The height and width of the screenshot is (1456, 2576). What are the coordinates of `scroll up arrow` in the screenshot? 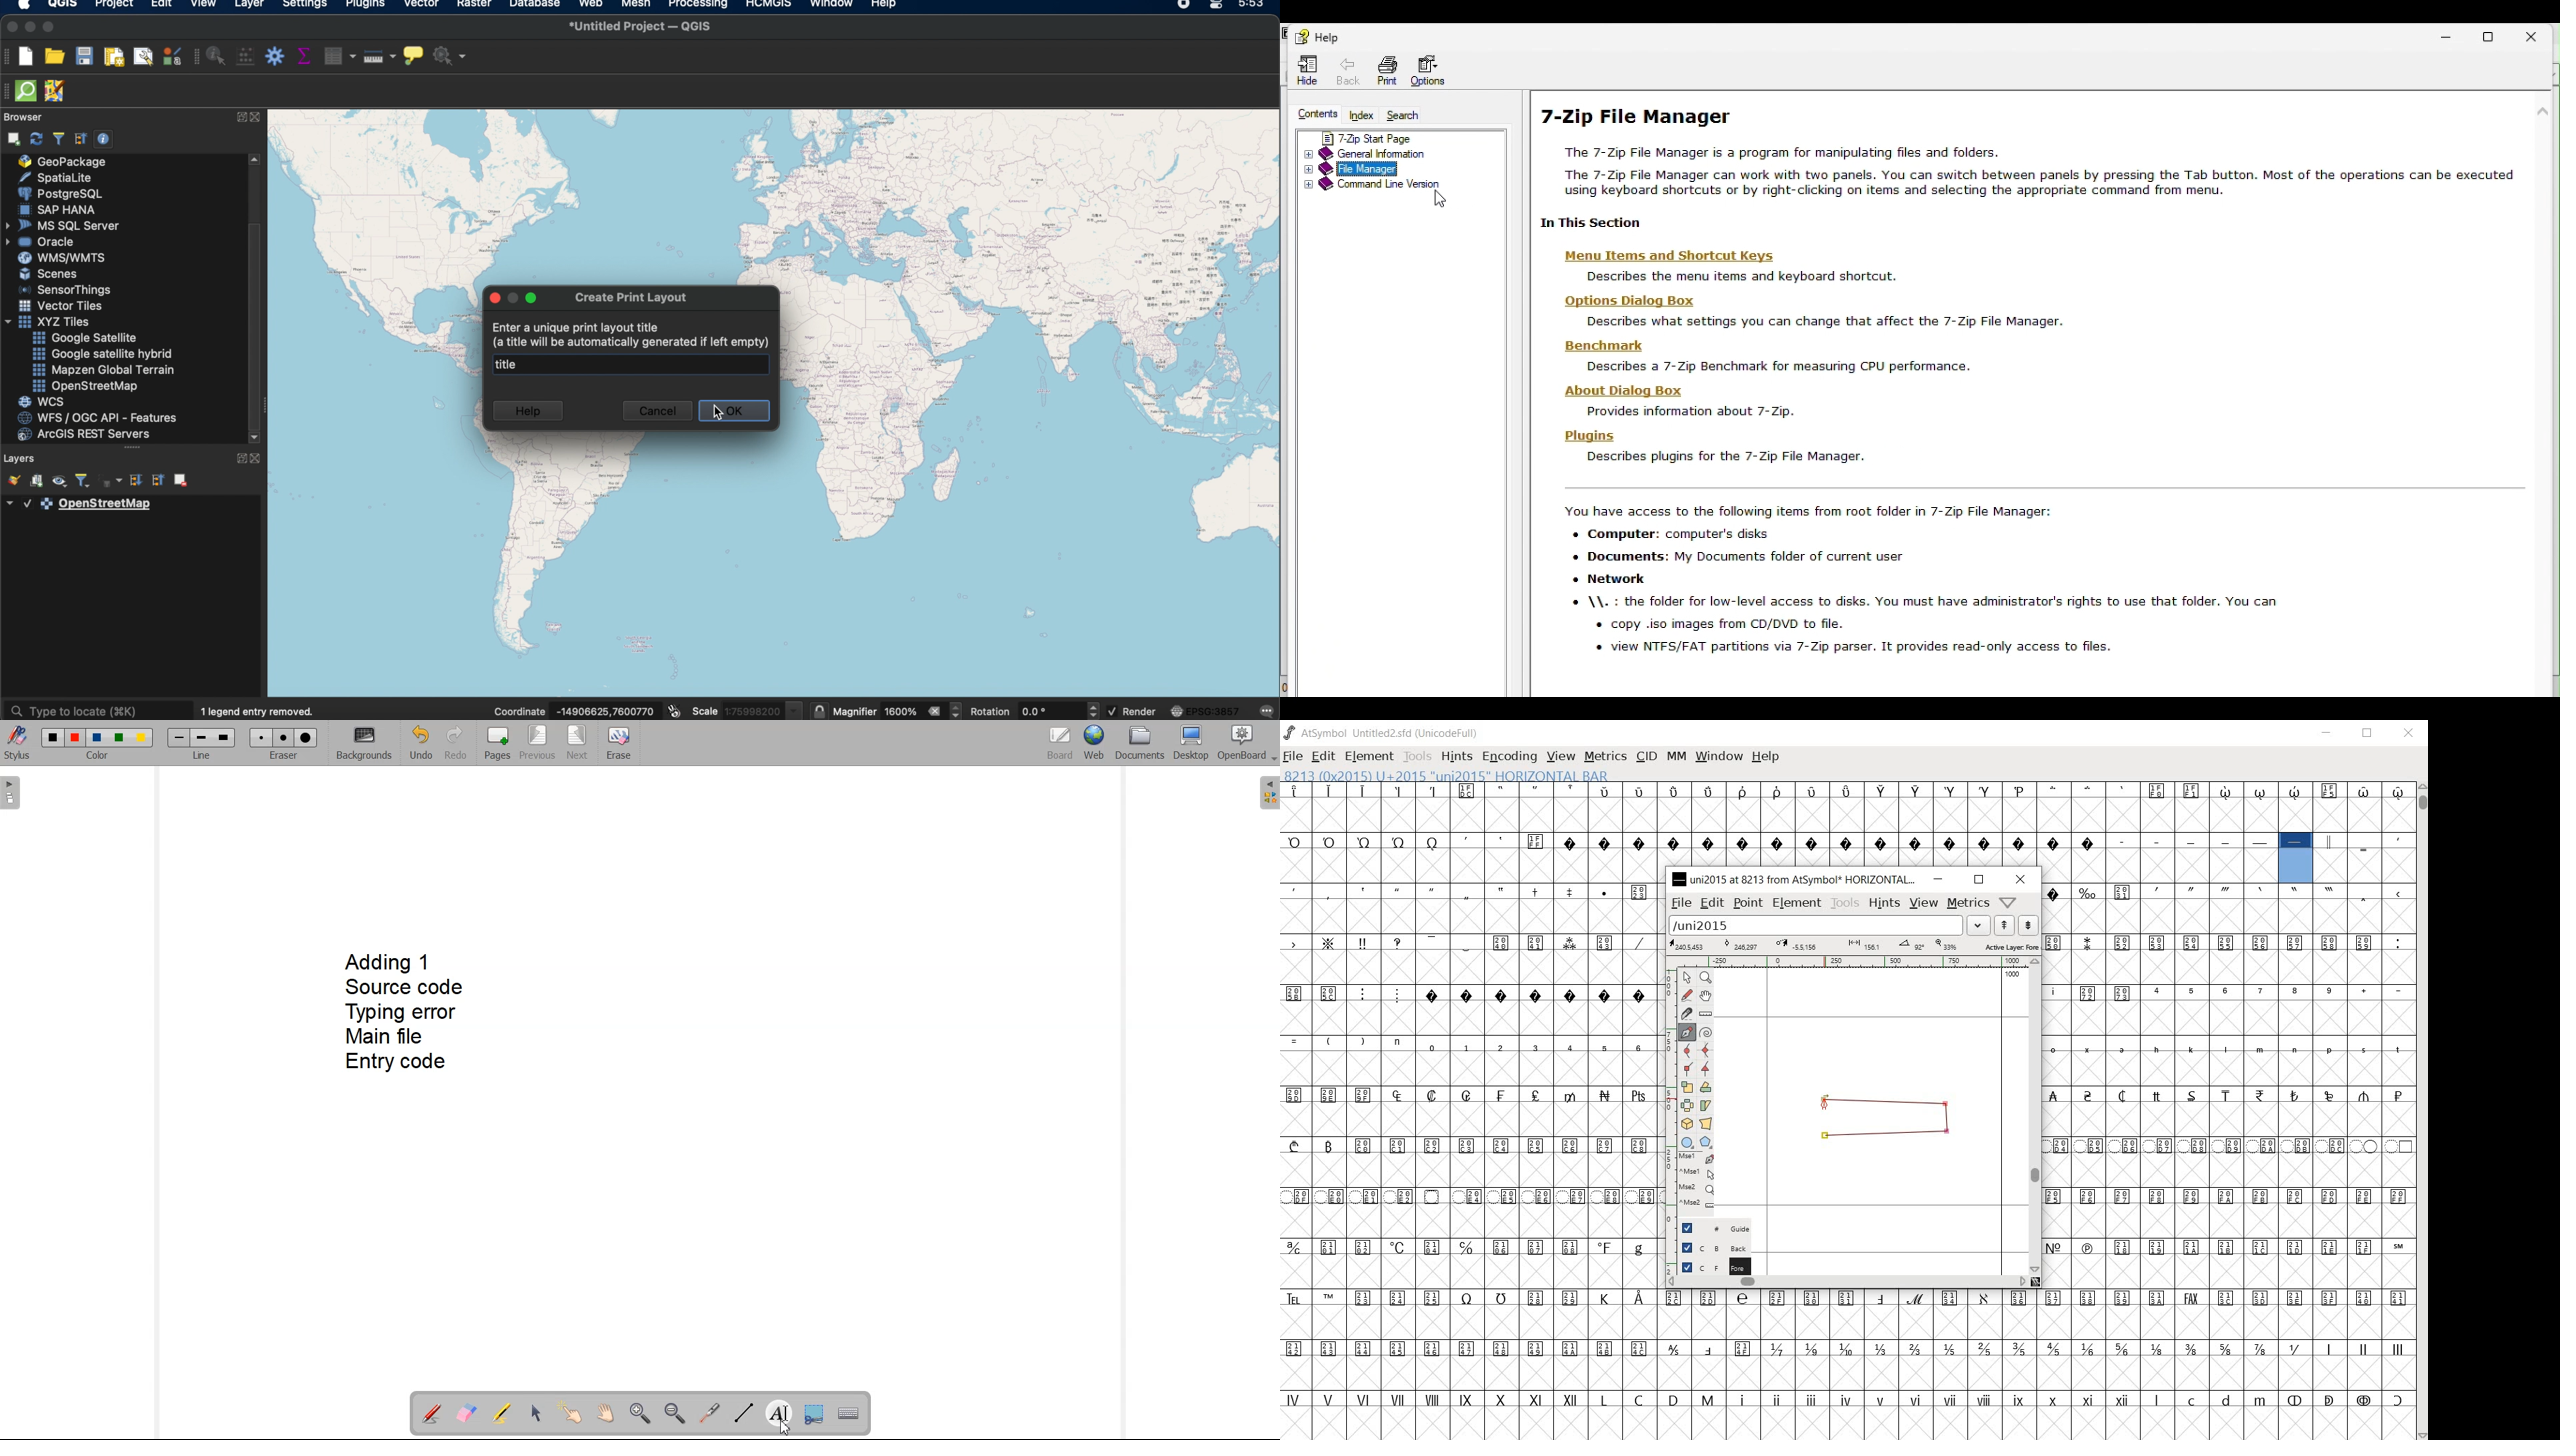 It's located at (255, 159).